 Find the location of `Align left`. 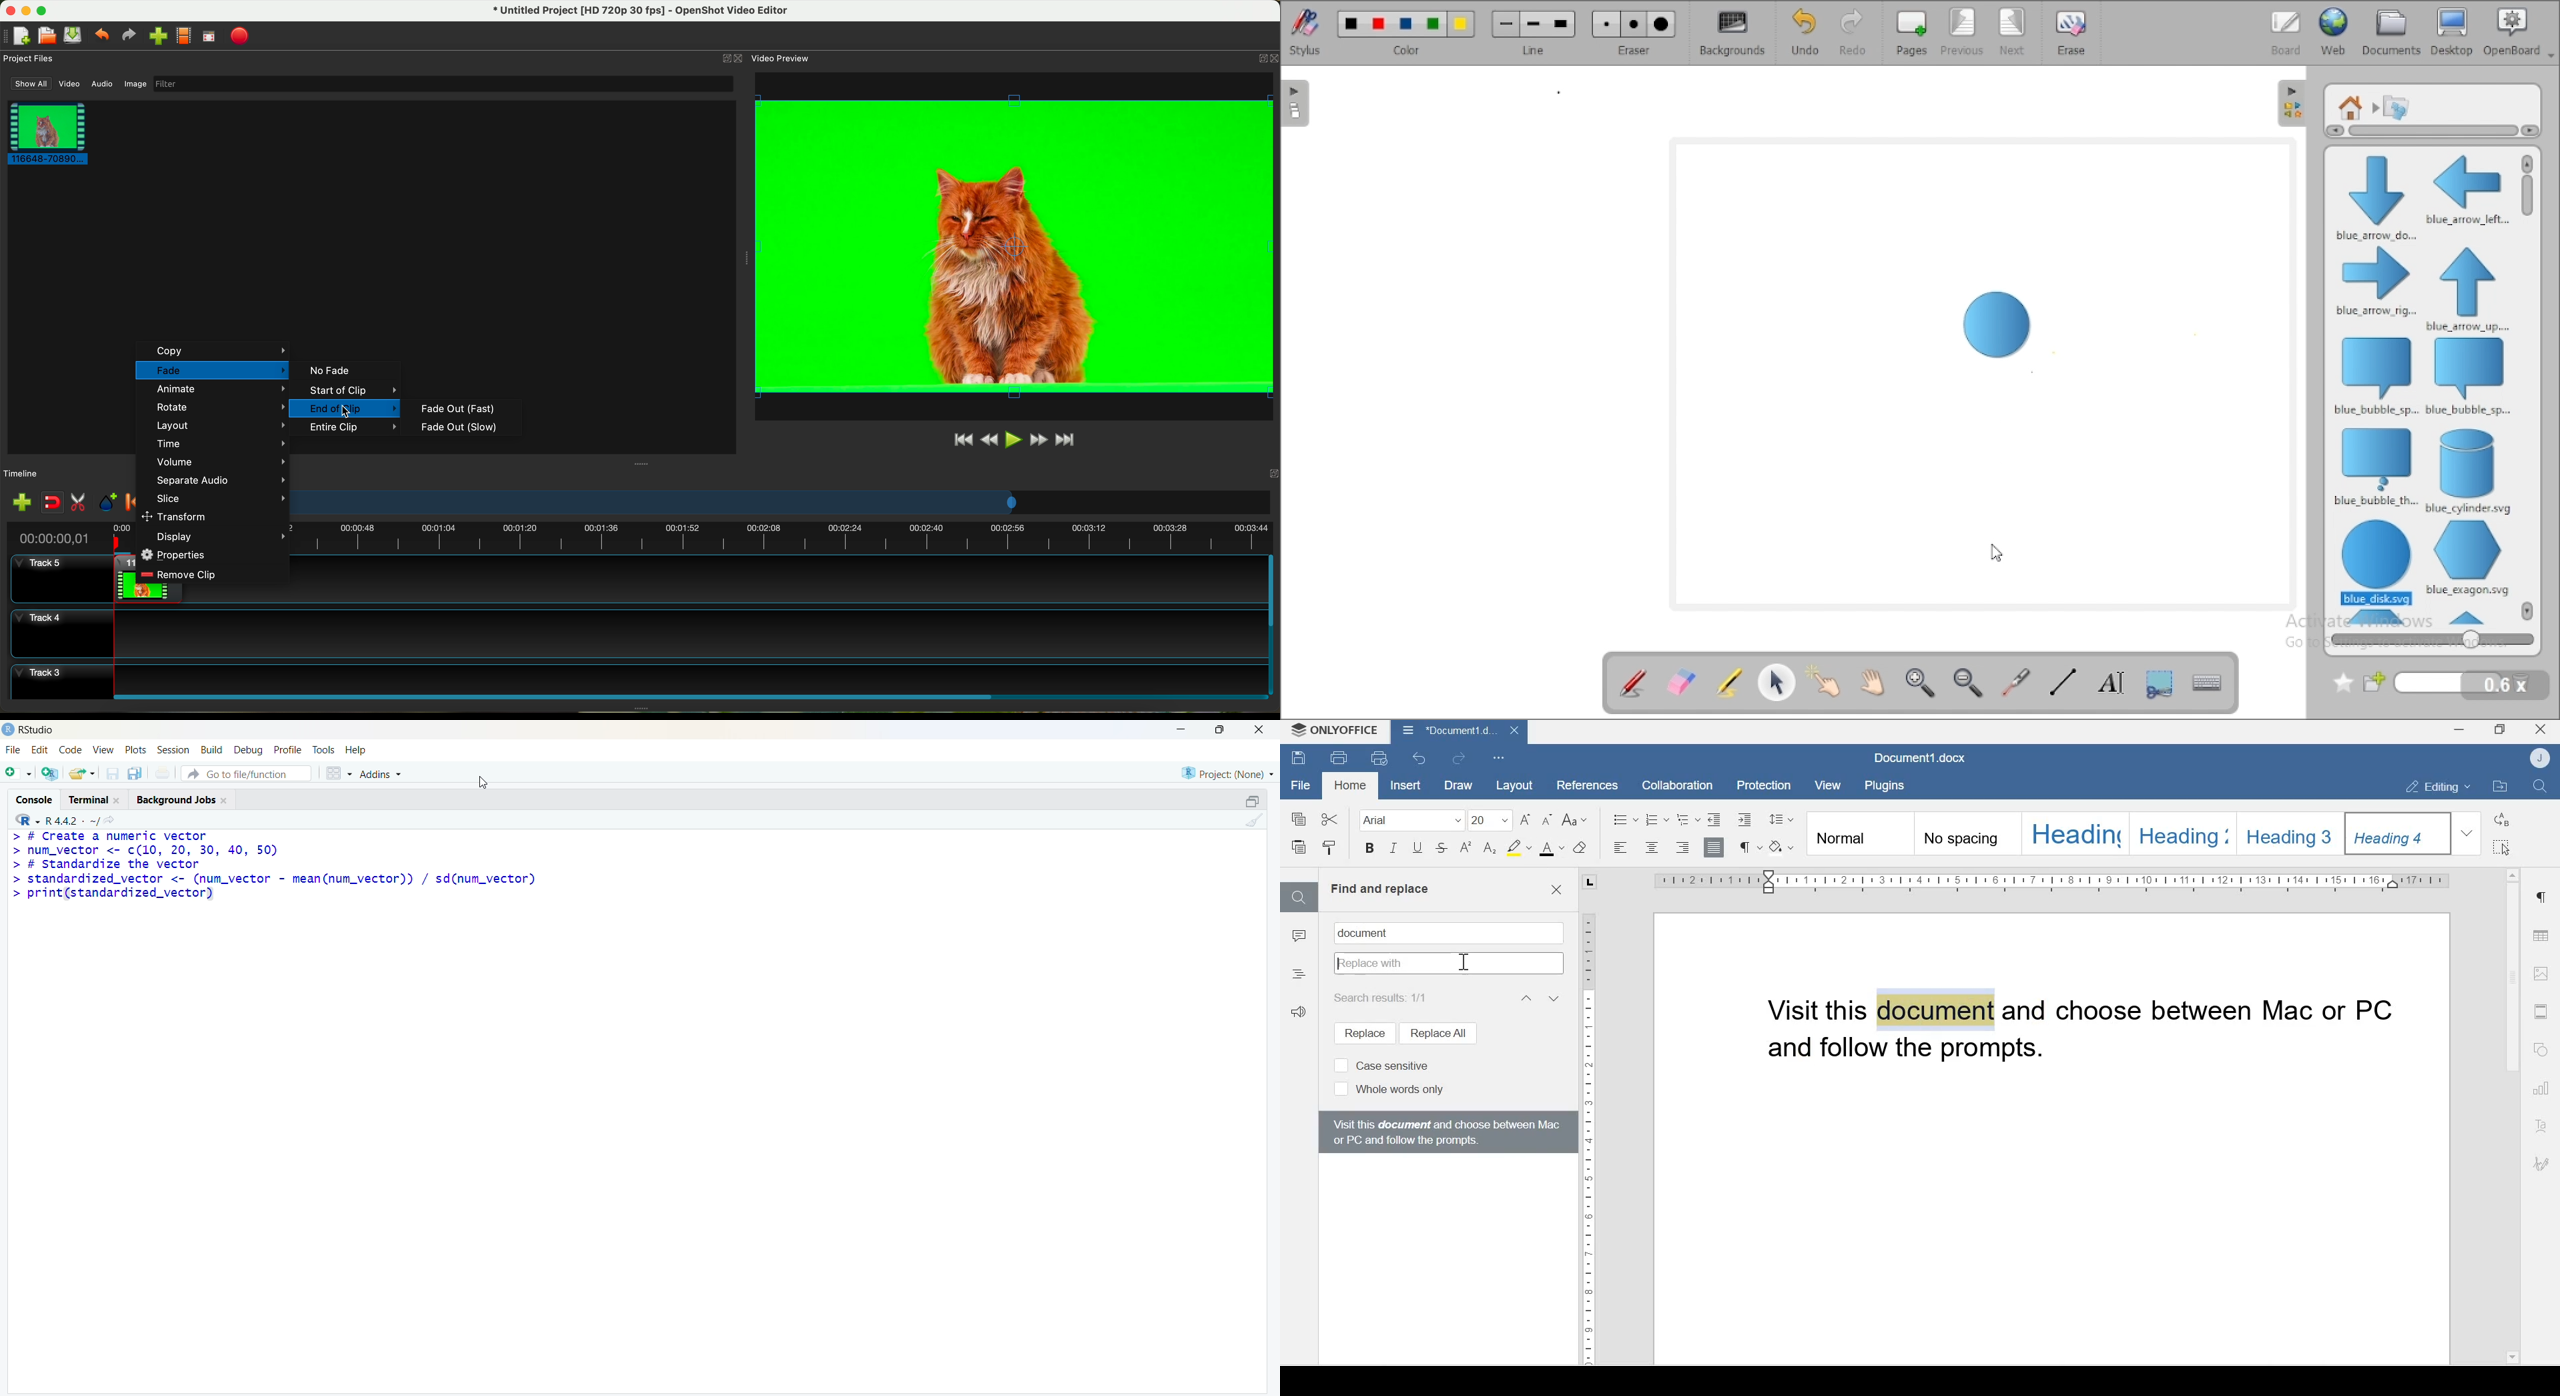

Align left is located at coordinates (1621, 848).